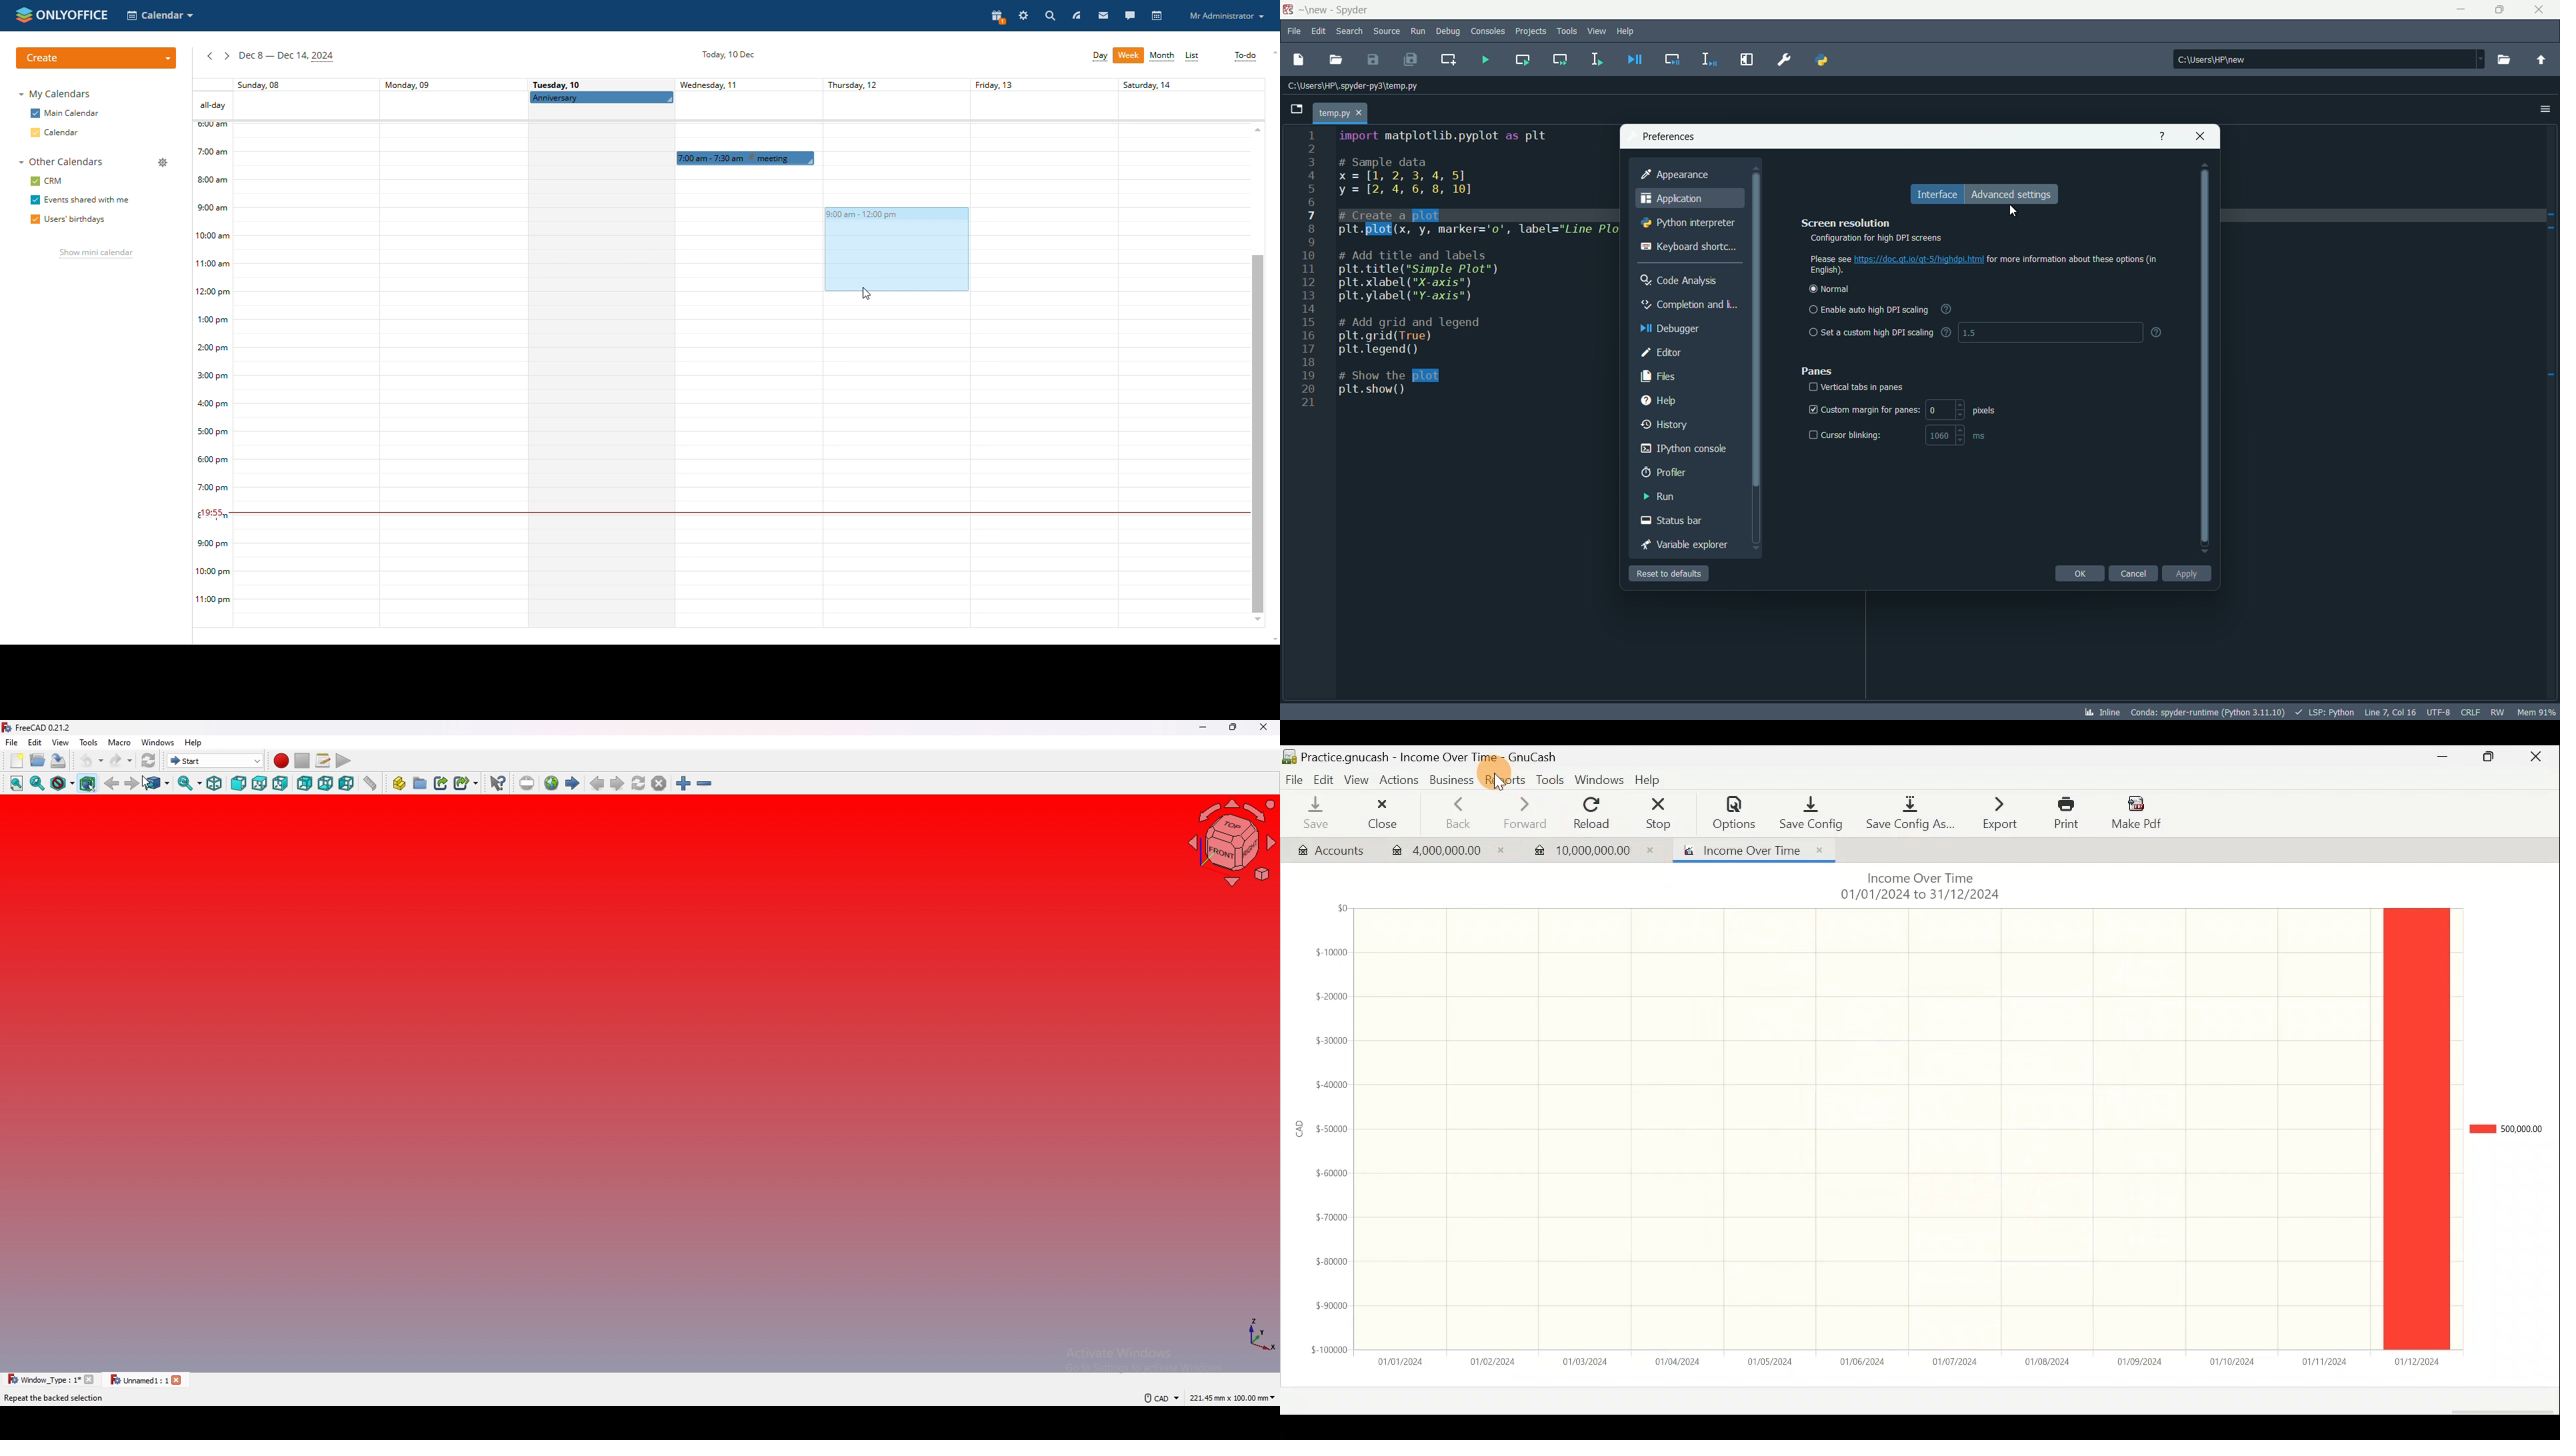  What do you see at coordinates (1830, 291) in the screenshot?
I see `normal` at bounding box center [1830, 291].